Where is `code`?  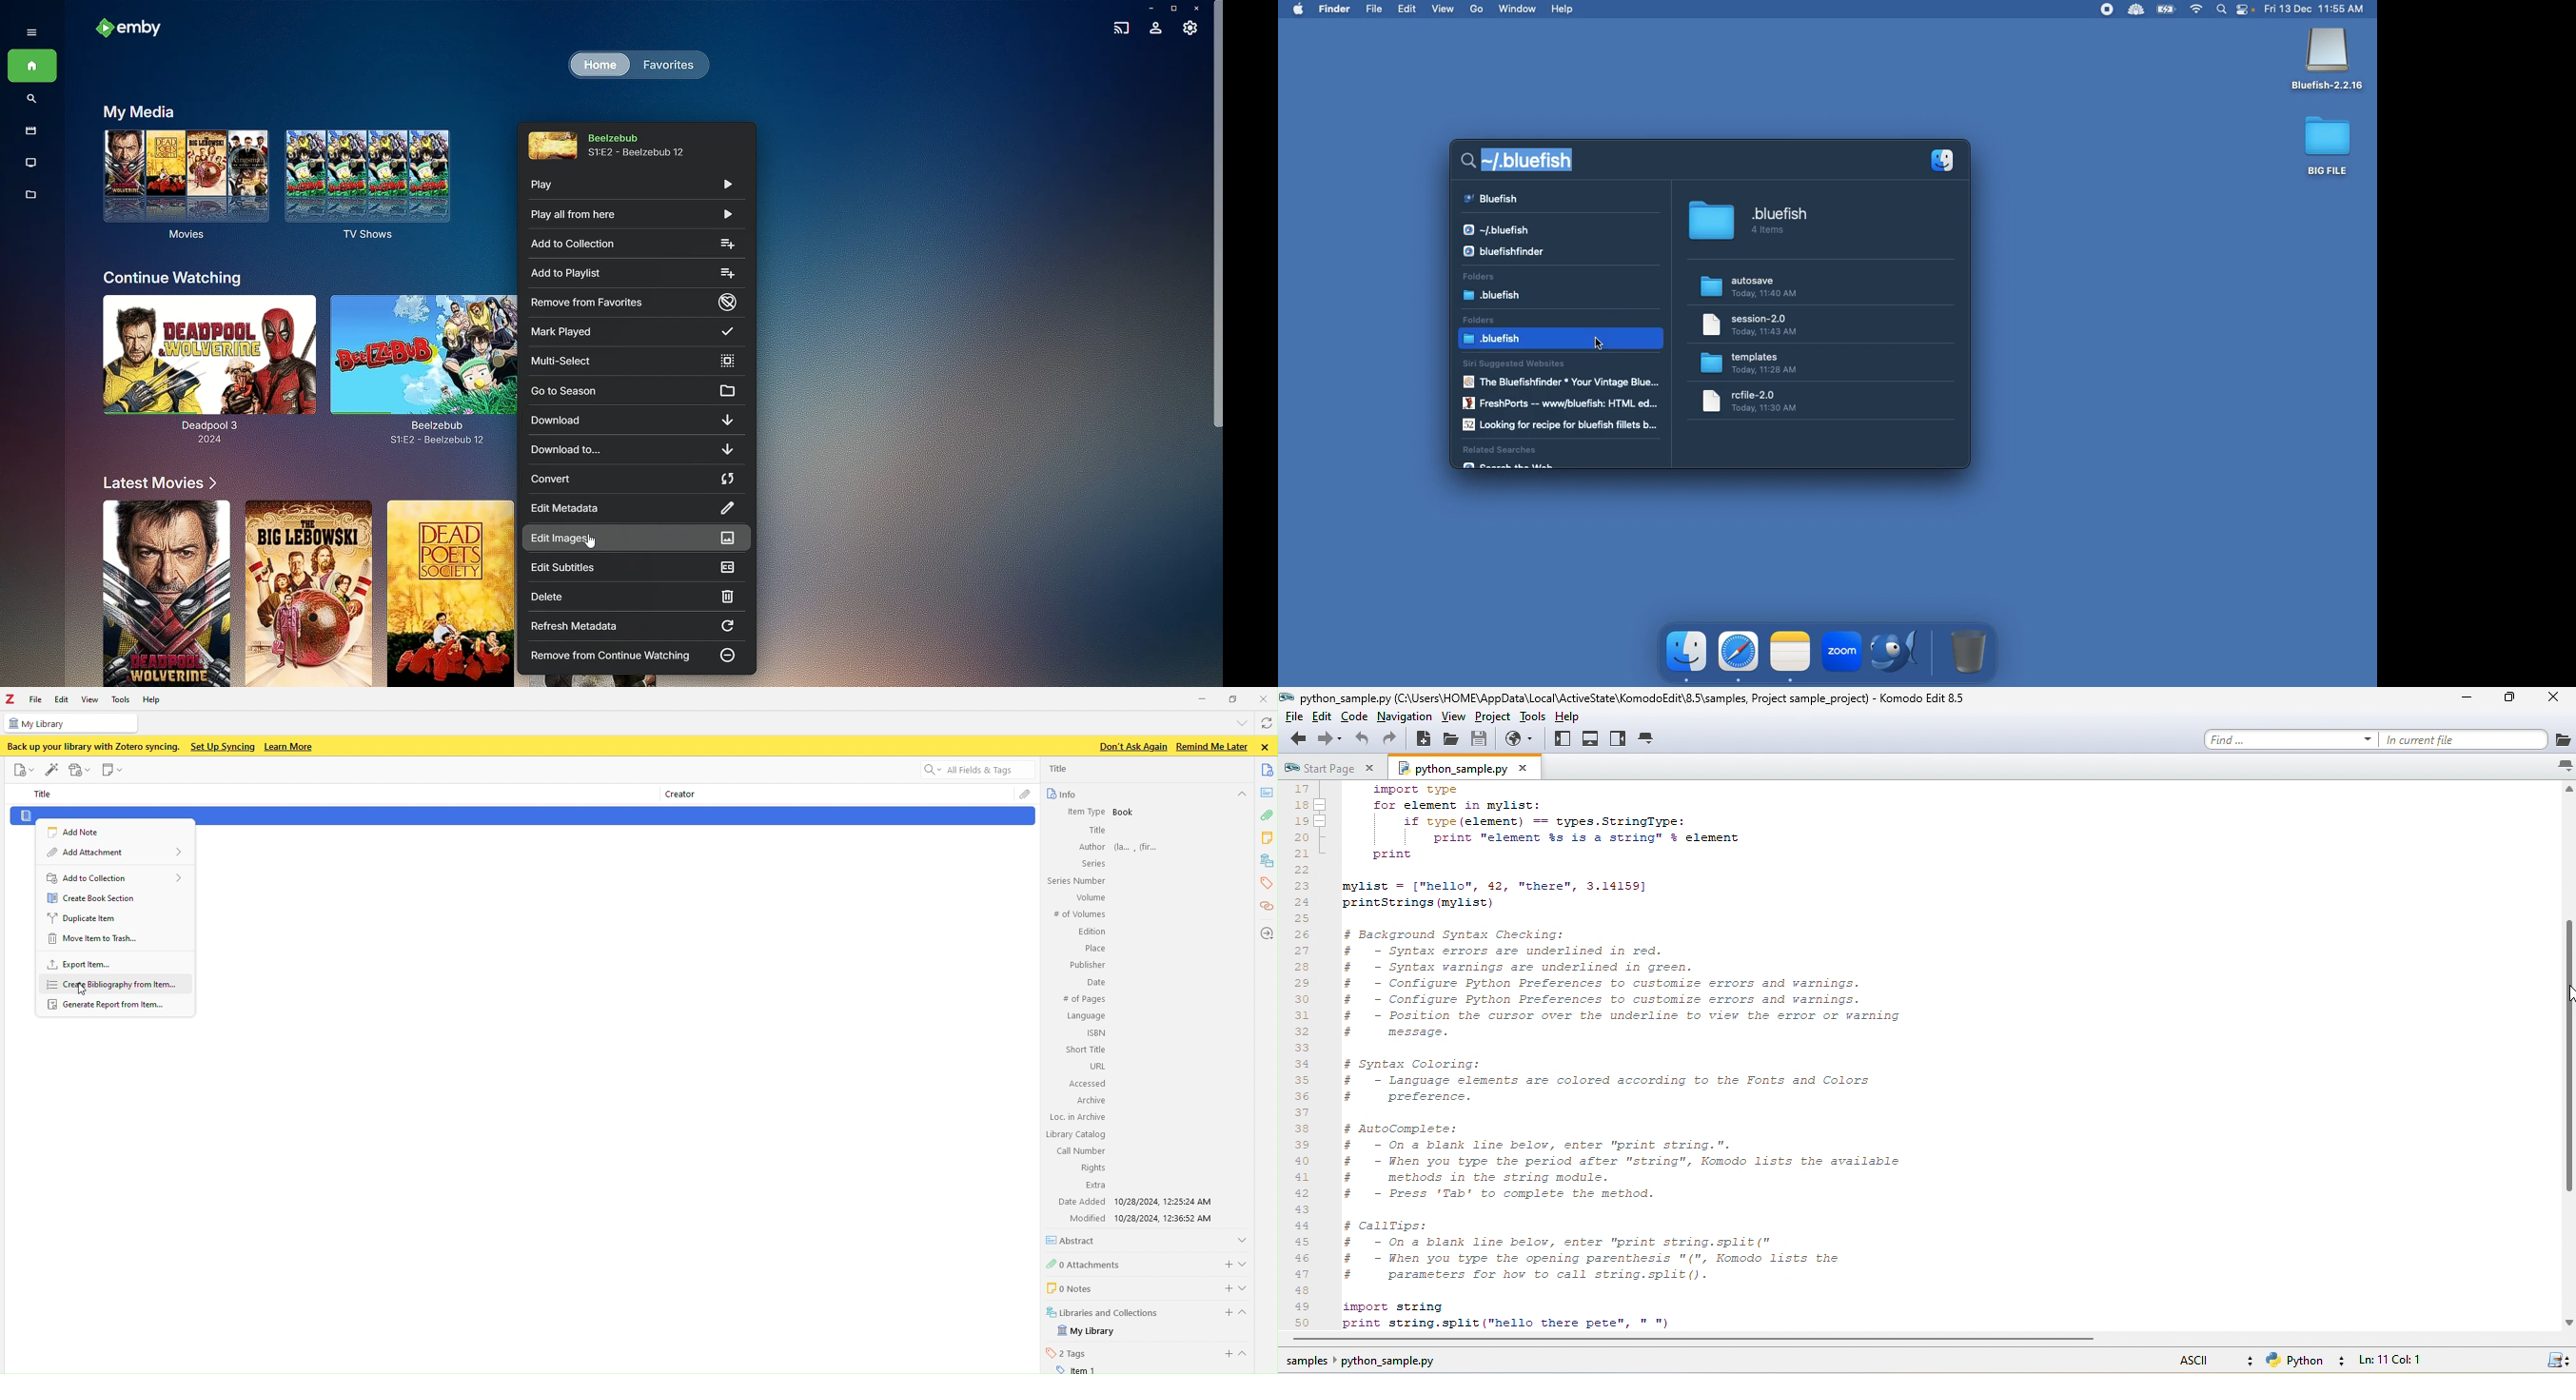
code is located at coordinates (1356, 716).